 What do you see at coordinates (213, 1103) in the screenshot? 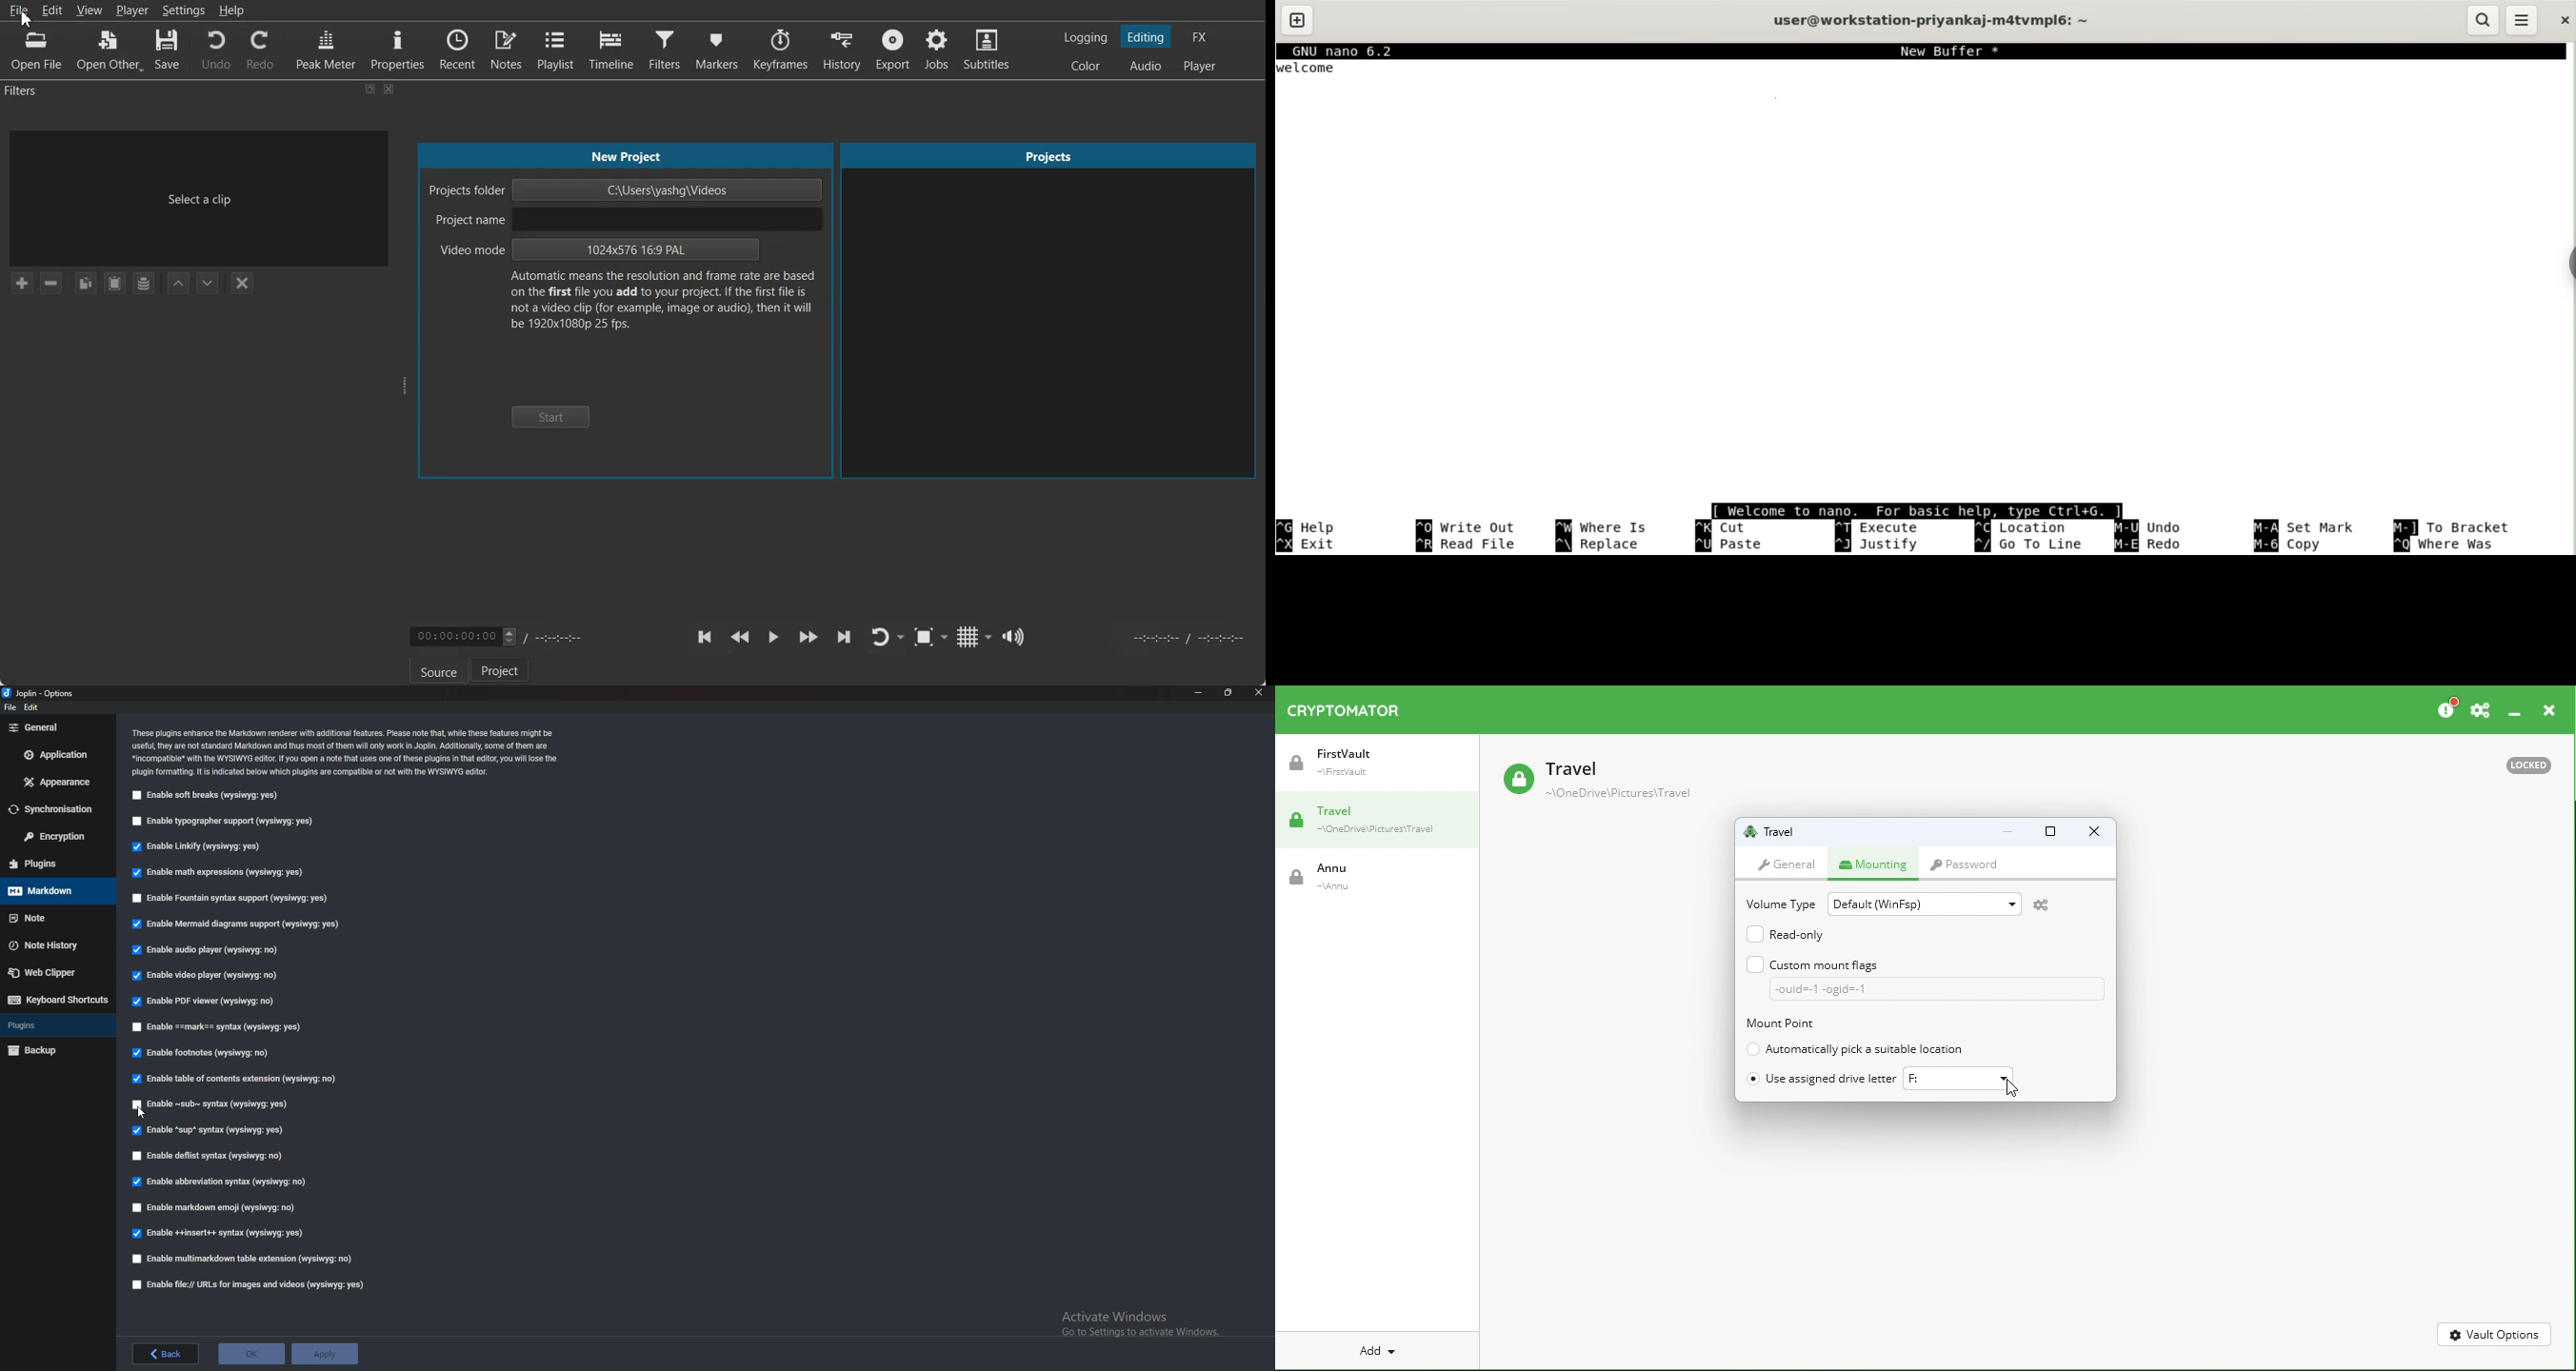
I see `Enable Sub syntax` at bounding box center [213, 1103].